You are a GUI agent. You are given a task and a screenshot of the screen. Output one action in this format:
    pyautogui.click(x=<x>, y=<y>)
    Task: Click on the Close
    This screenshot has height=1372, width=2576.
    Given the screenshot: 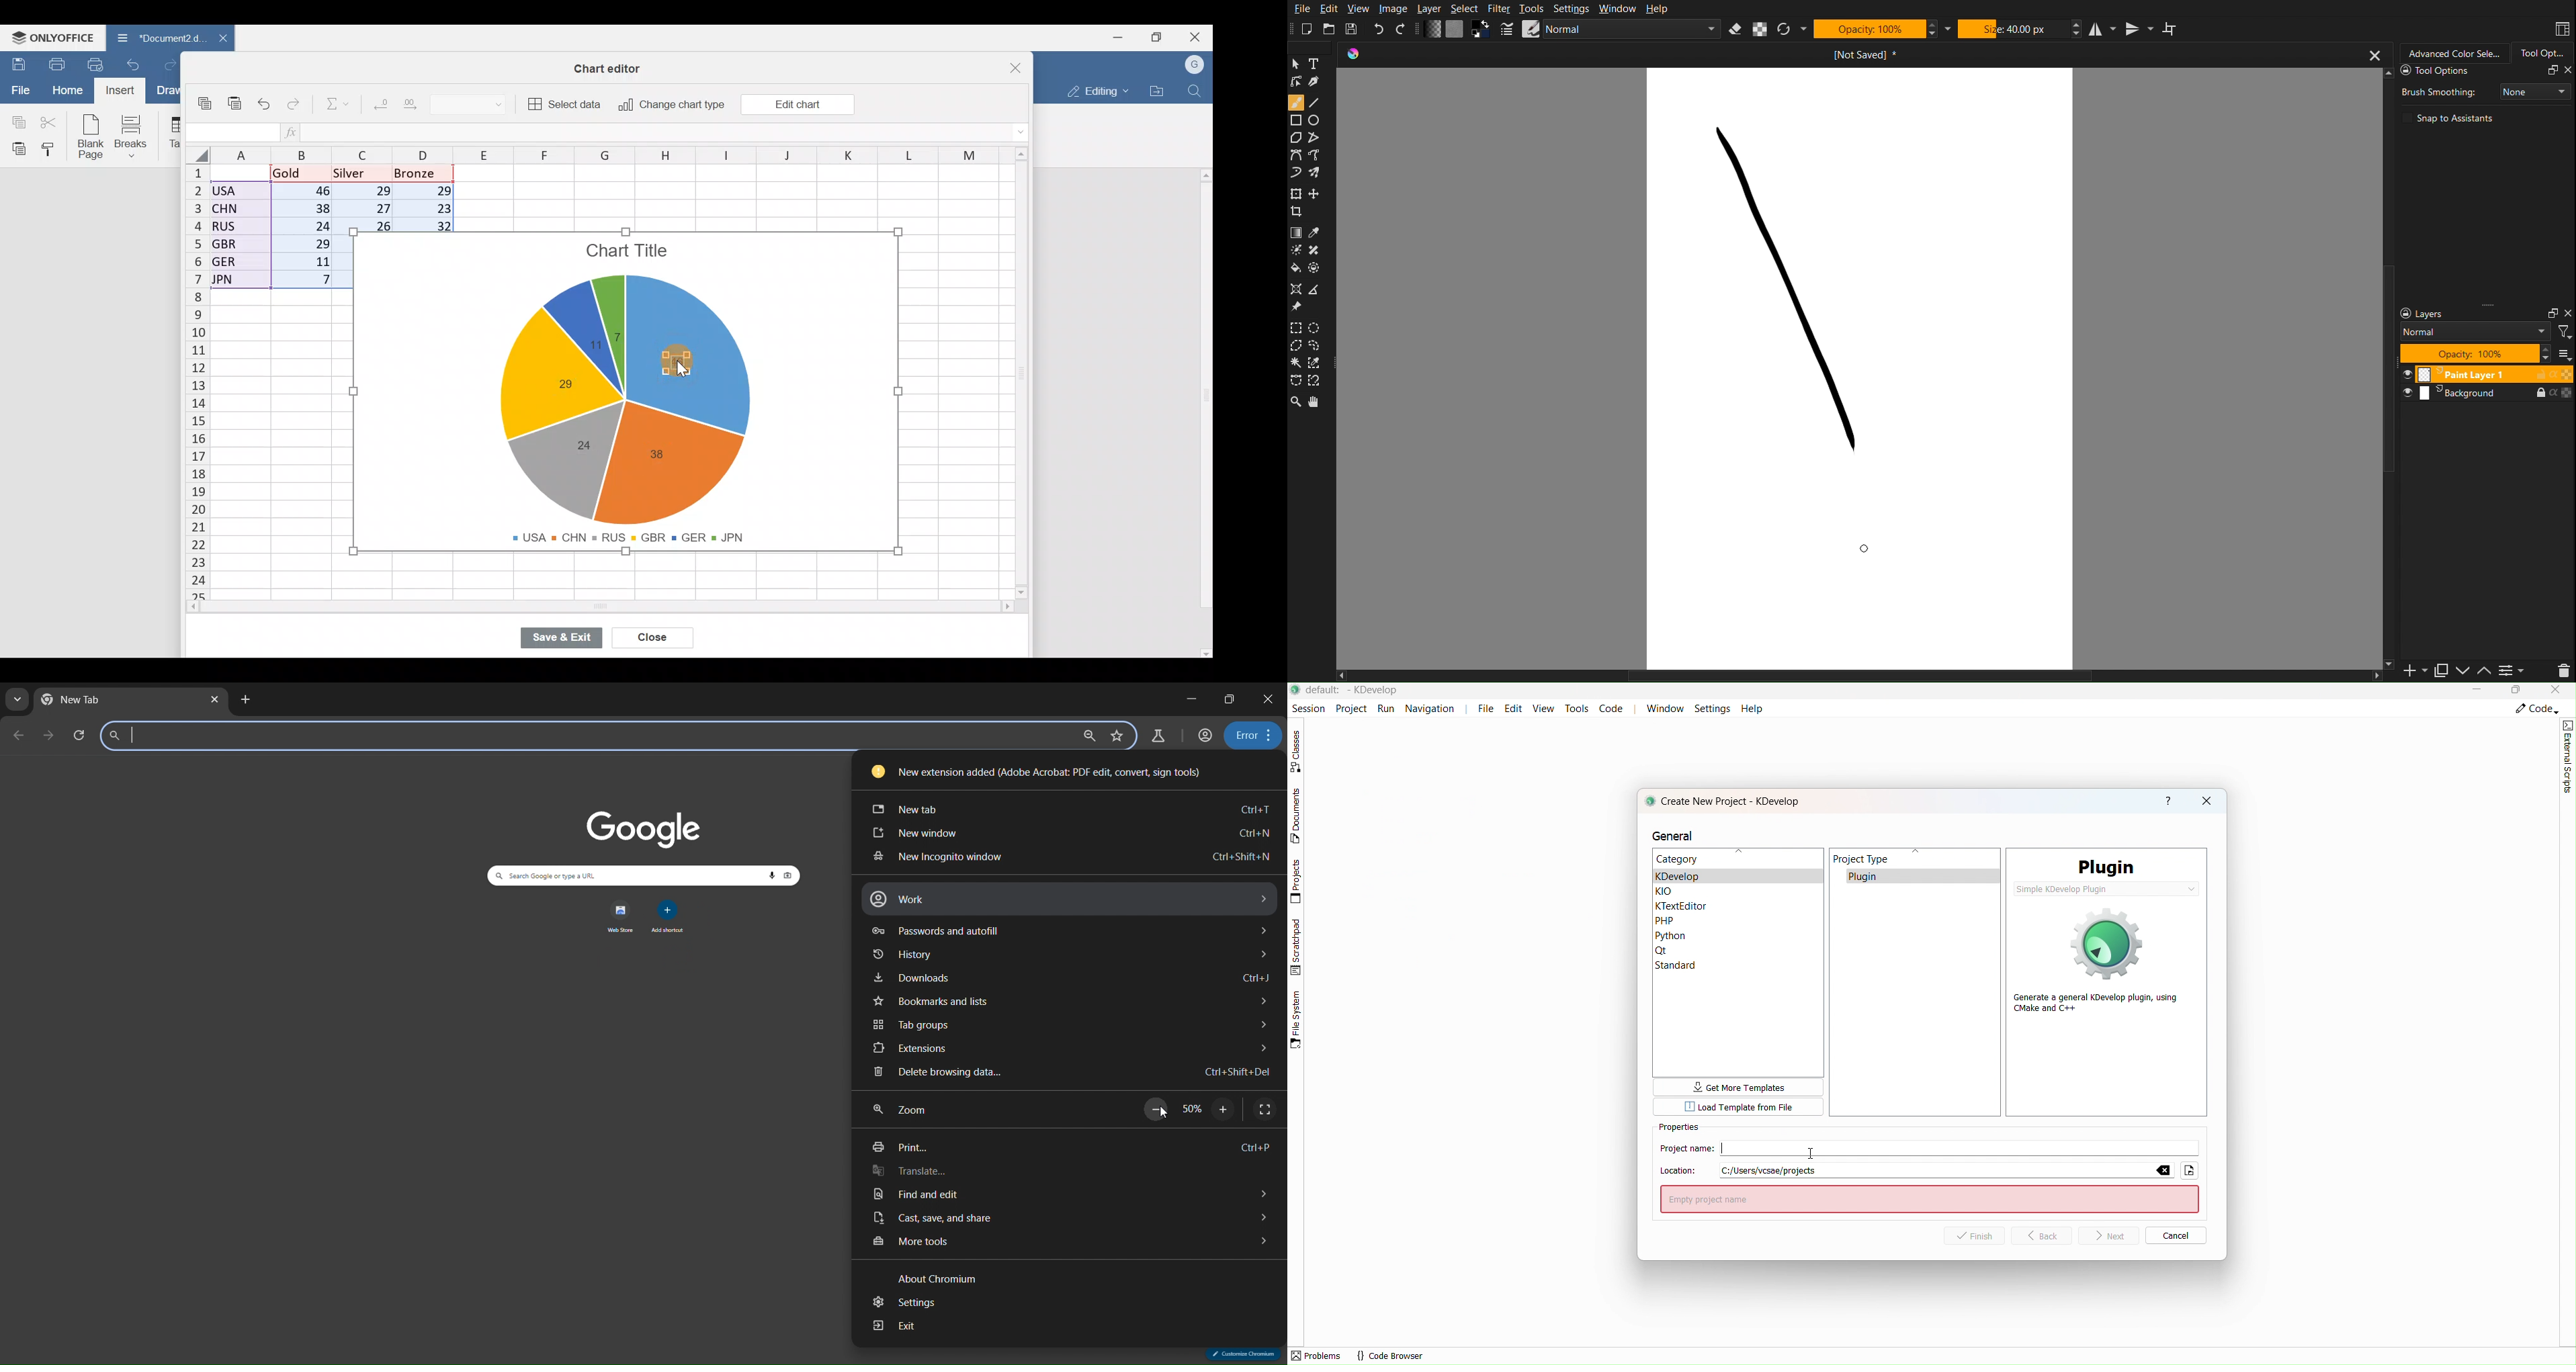 What is the action you would take?
    pyautogui.click(x=1198, y=36)
    